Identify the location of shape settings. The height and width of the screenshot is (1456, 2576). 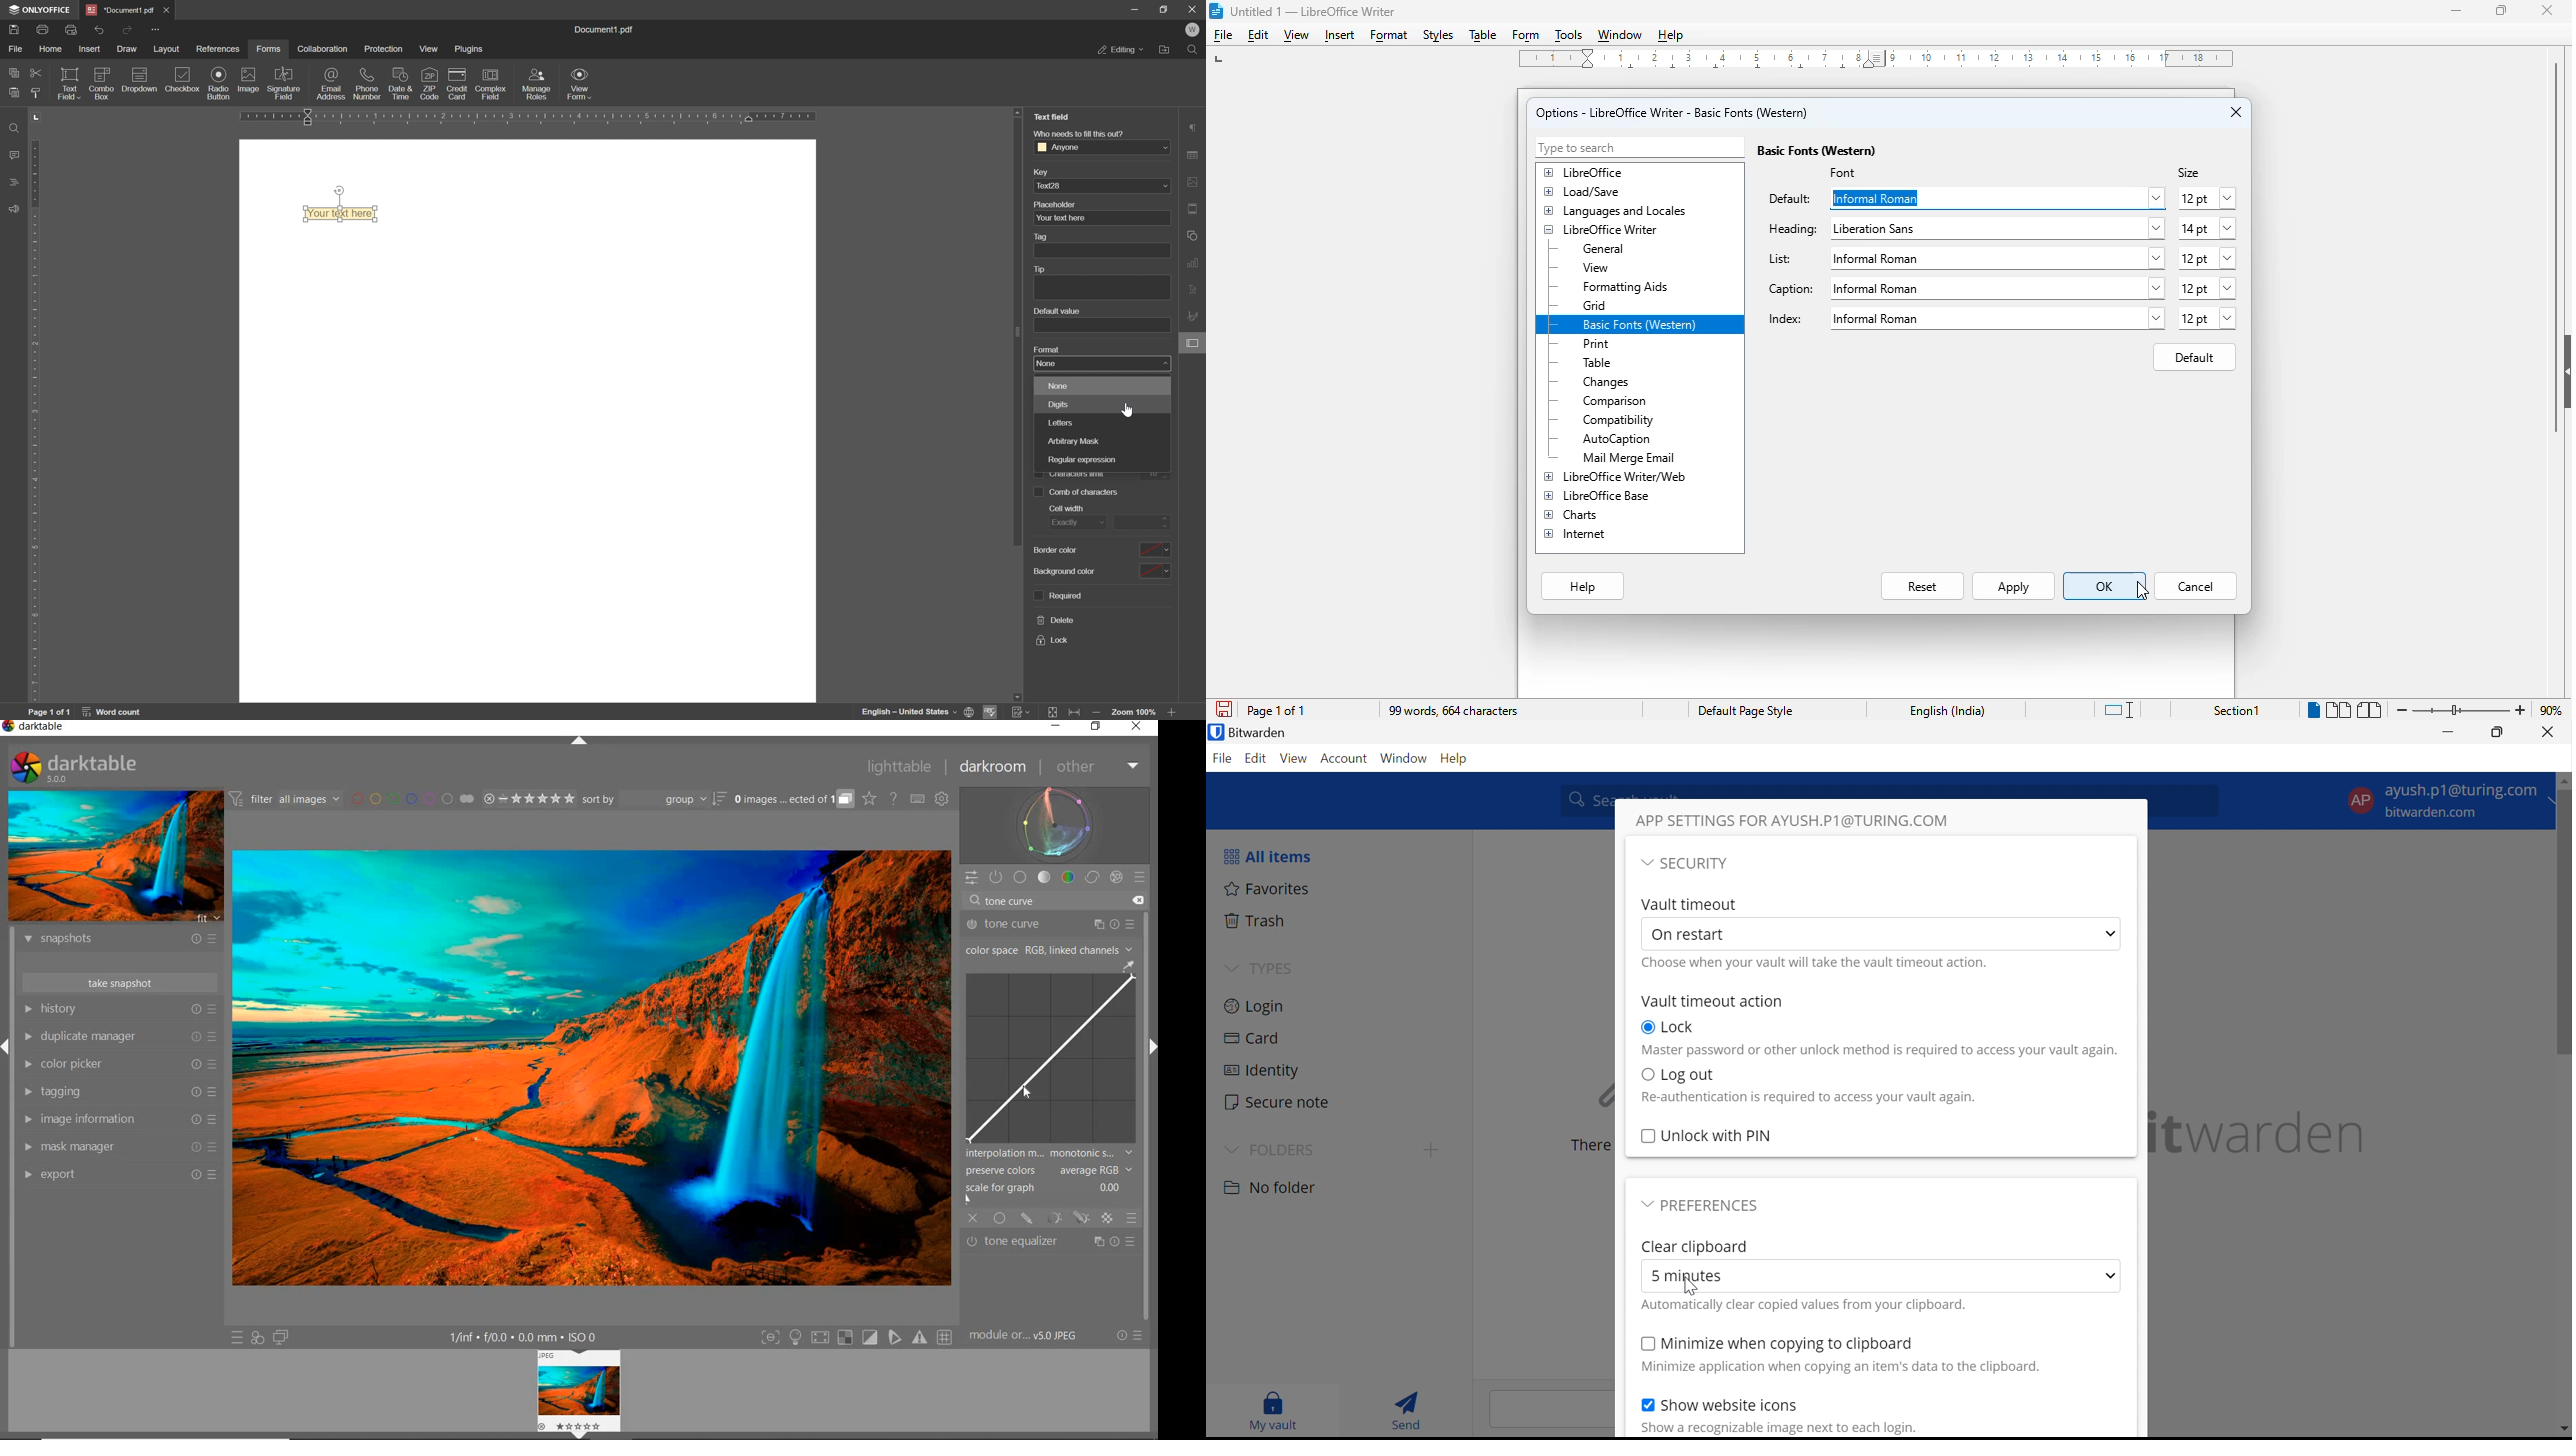
(1194, 235).